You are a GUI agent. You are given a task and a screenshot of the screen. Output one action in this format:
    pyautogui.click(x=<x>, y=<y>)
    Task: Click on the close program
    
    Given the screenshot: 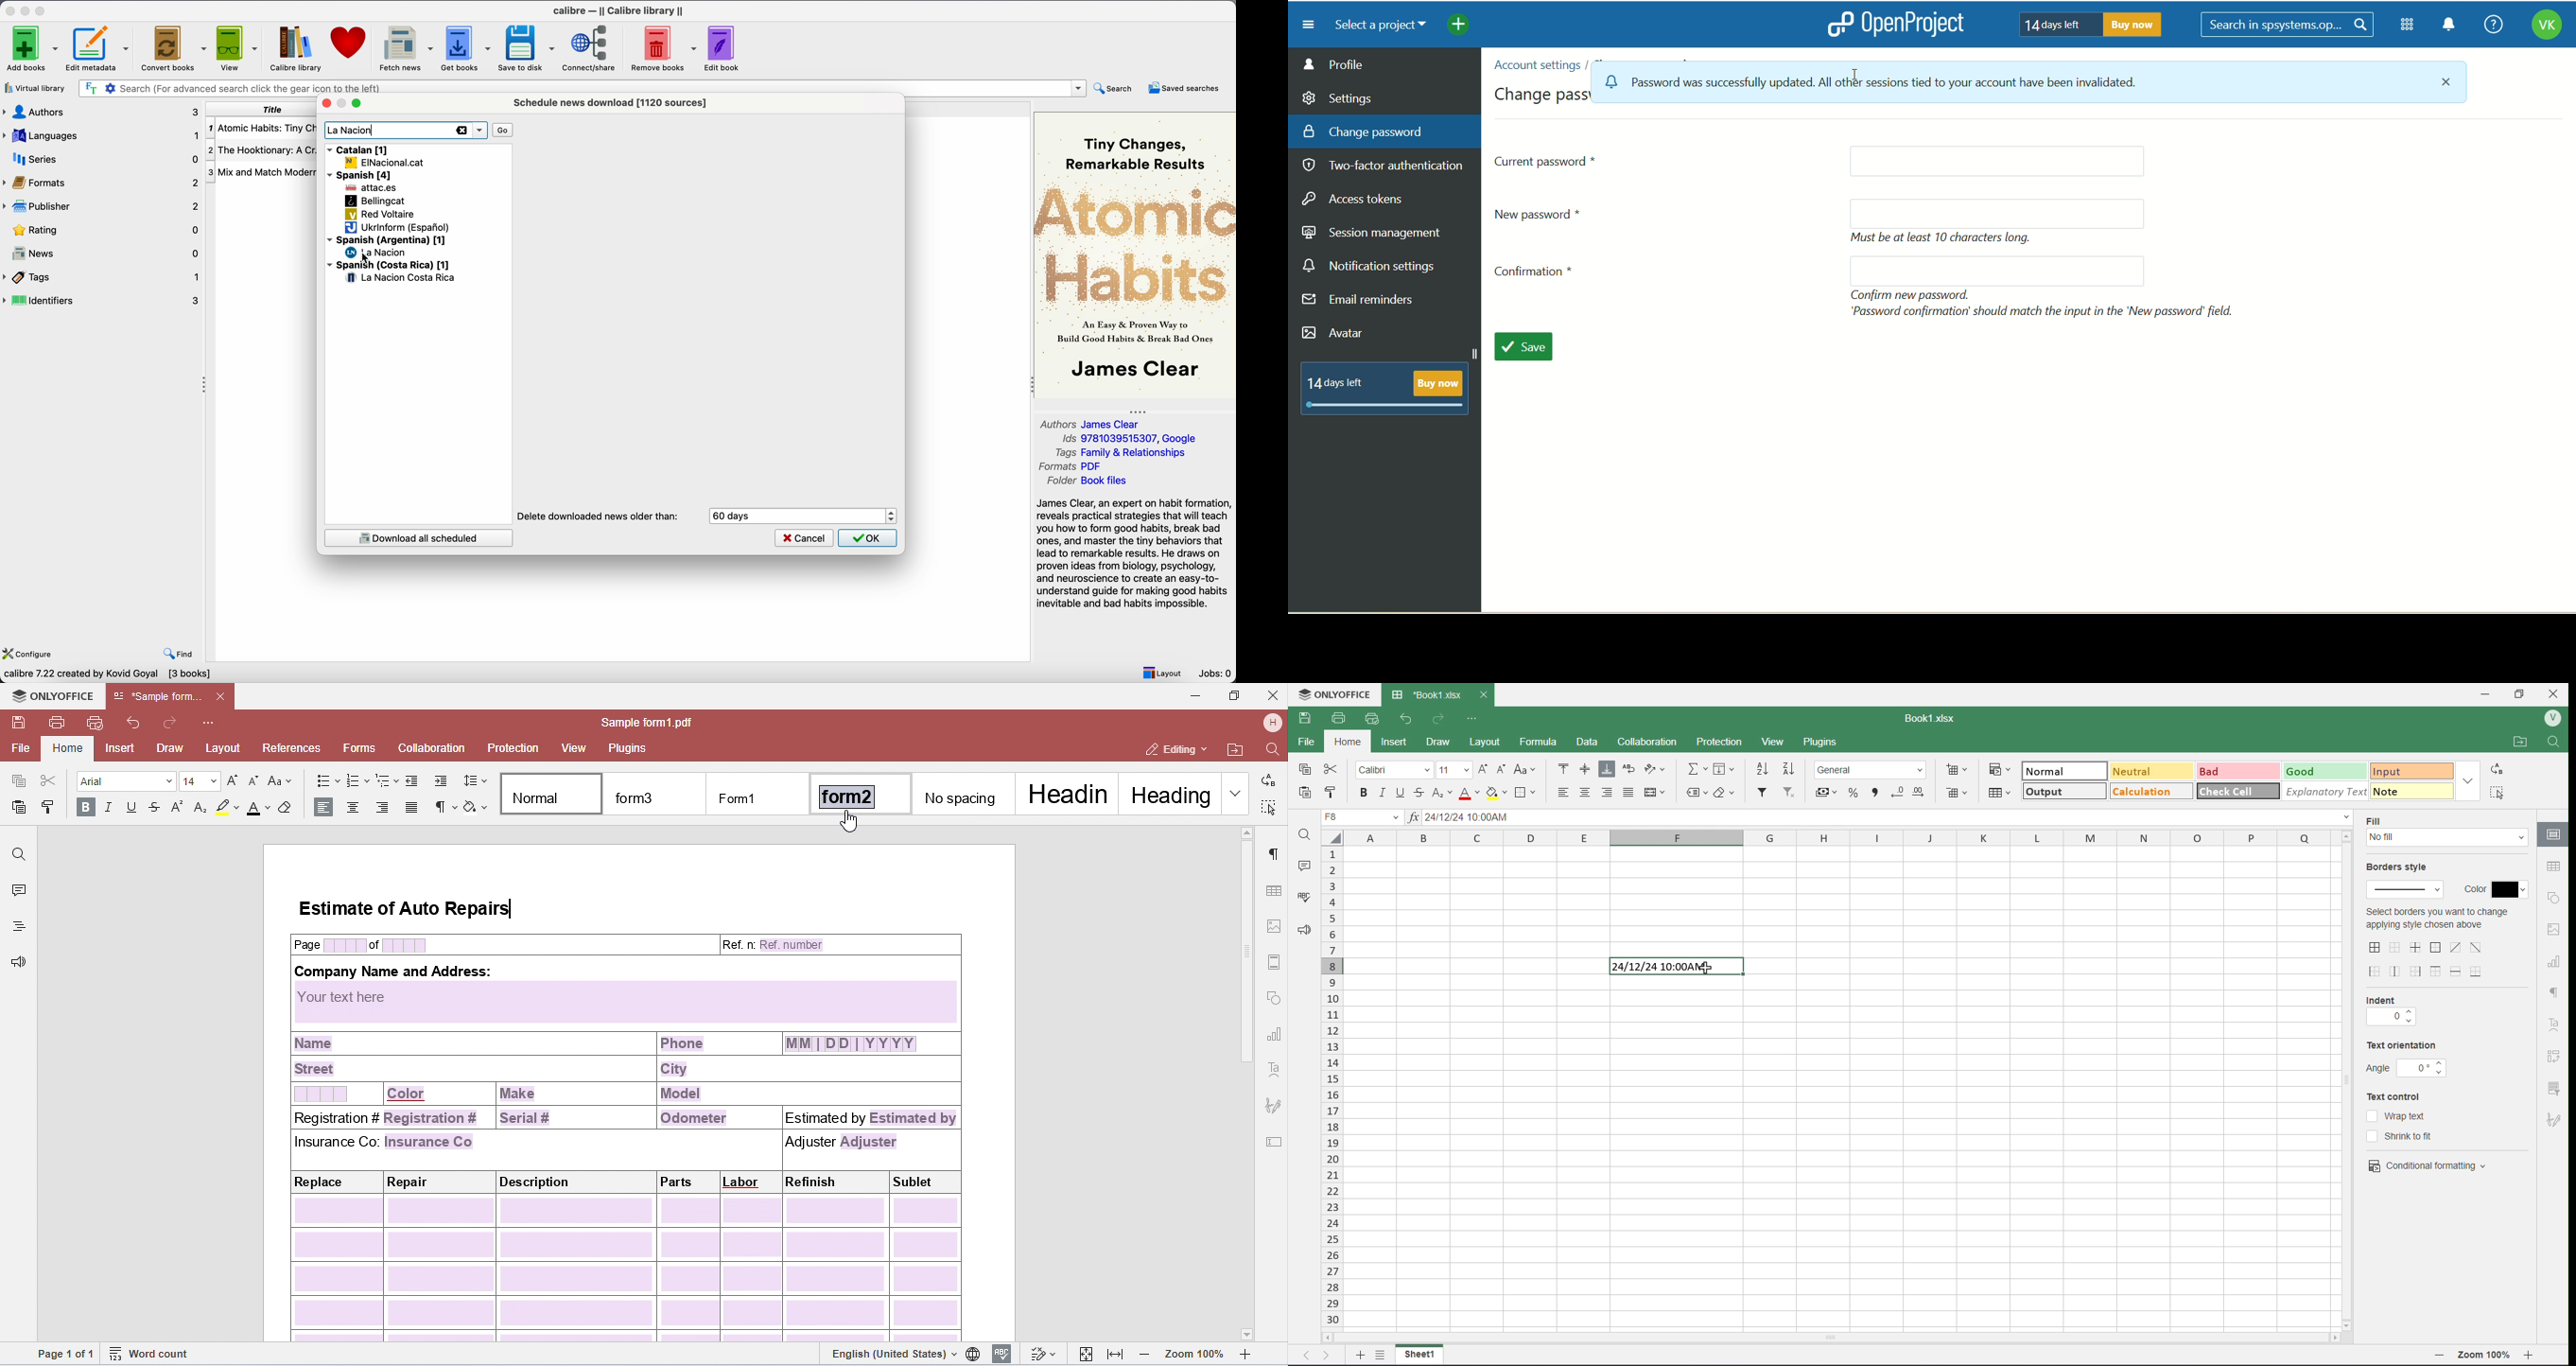 What is the action you would take?
    pyautogui.click(x=10, y=9)
    